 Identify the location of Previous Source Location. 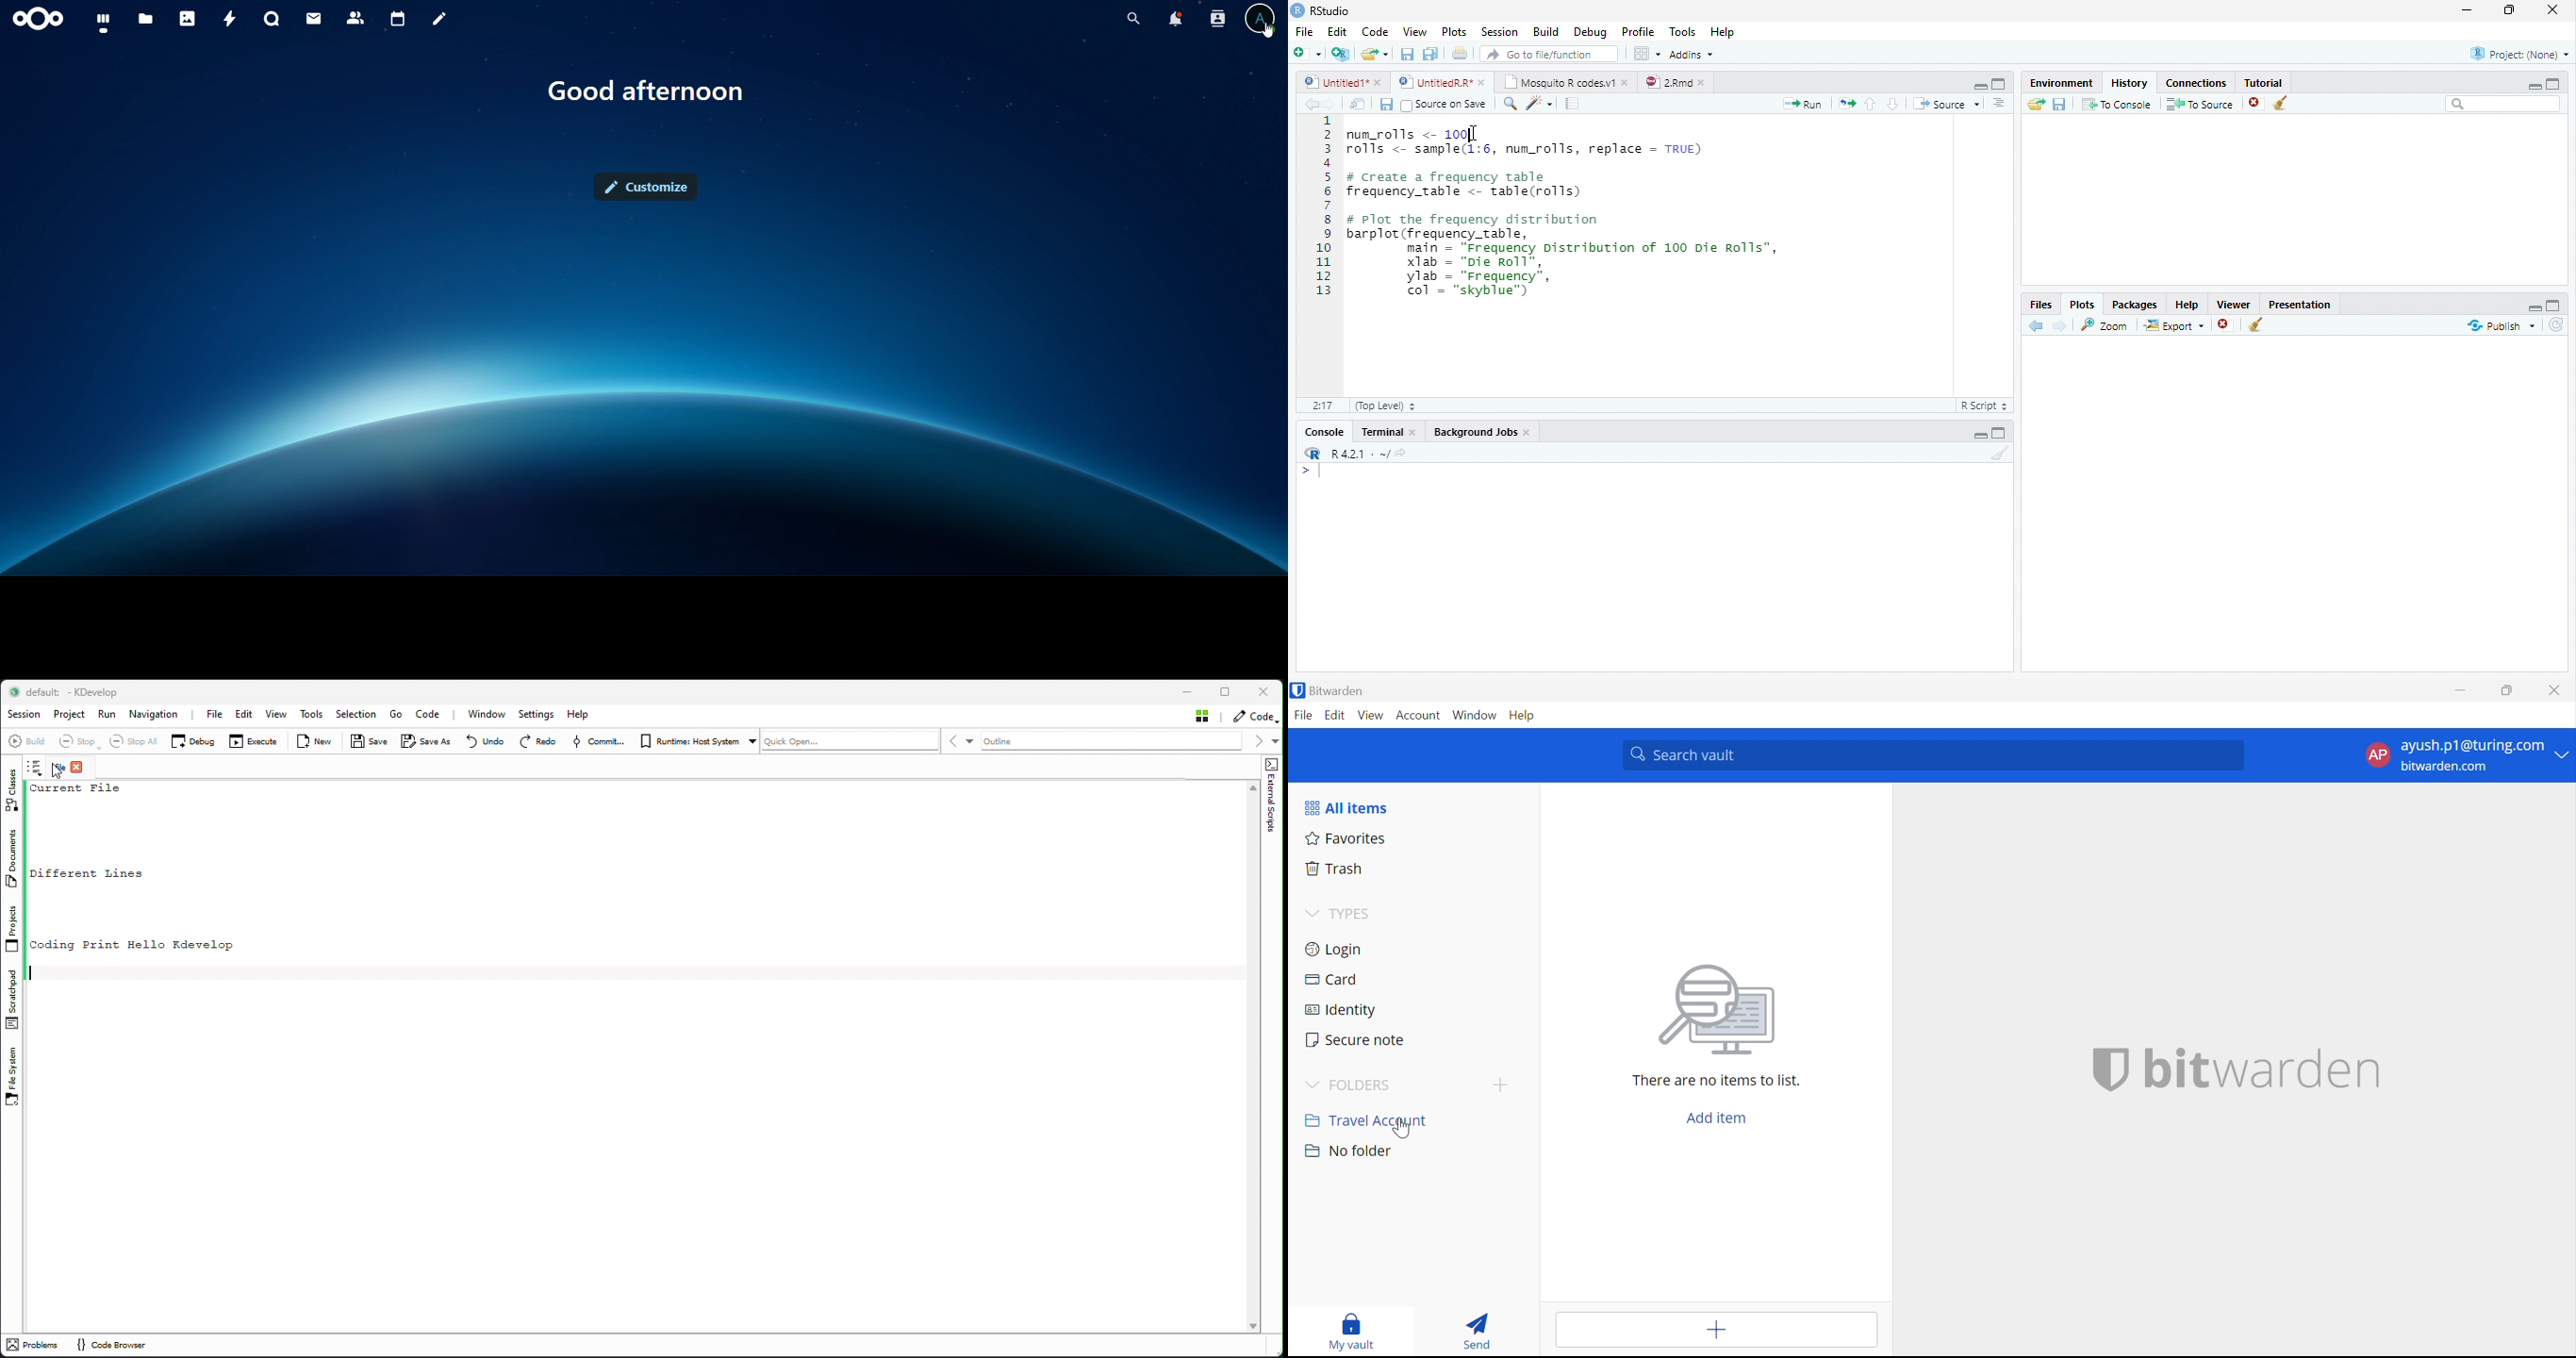
(1309, 104).